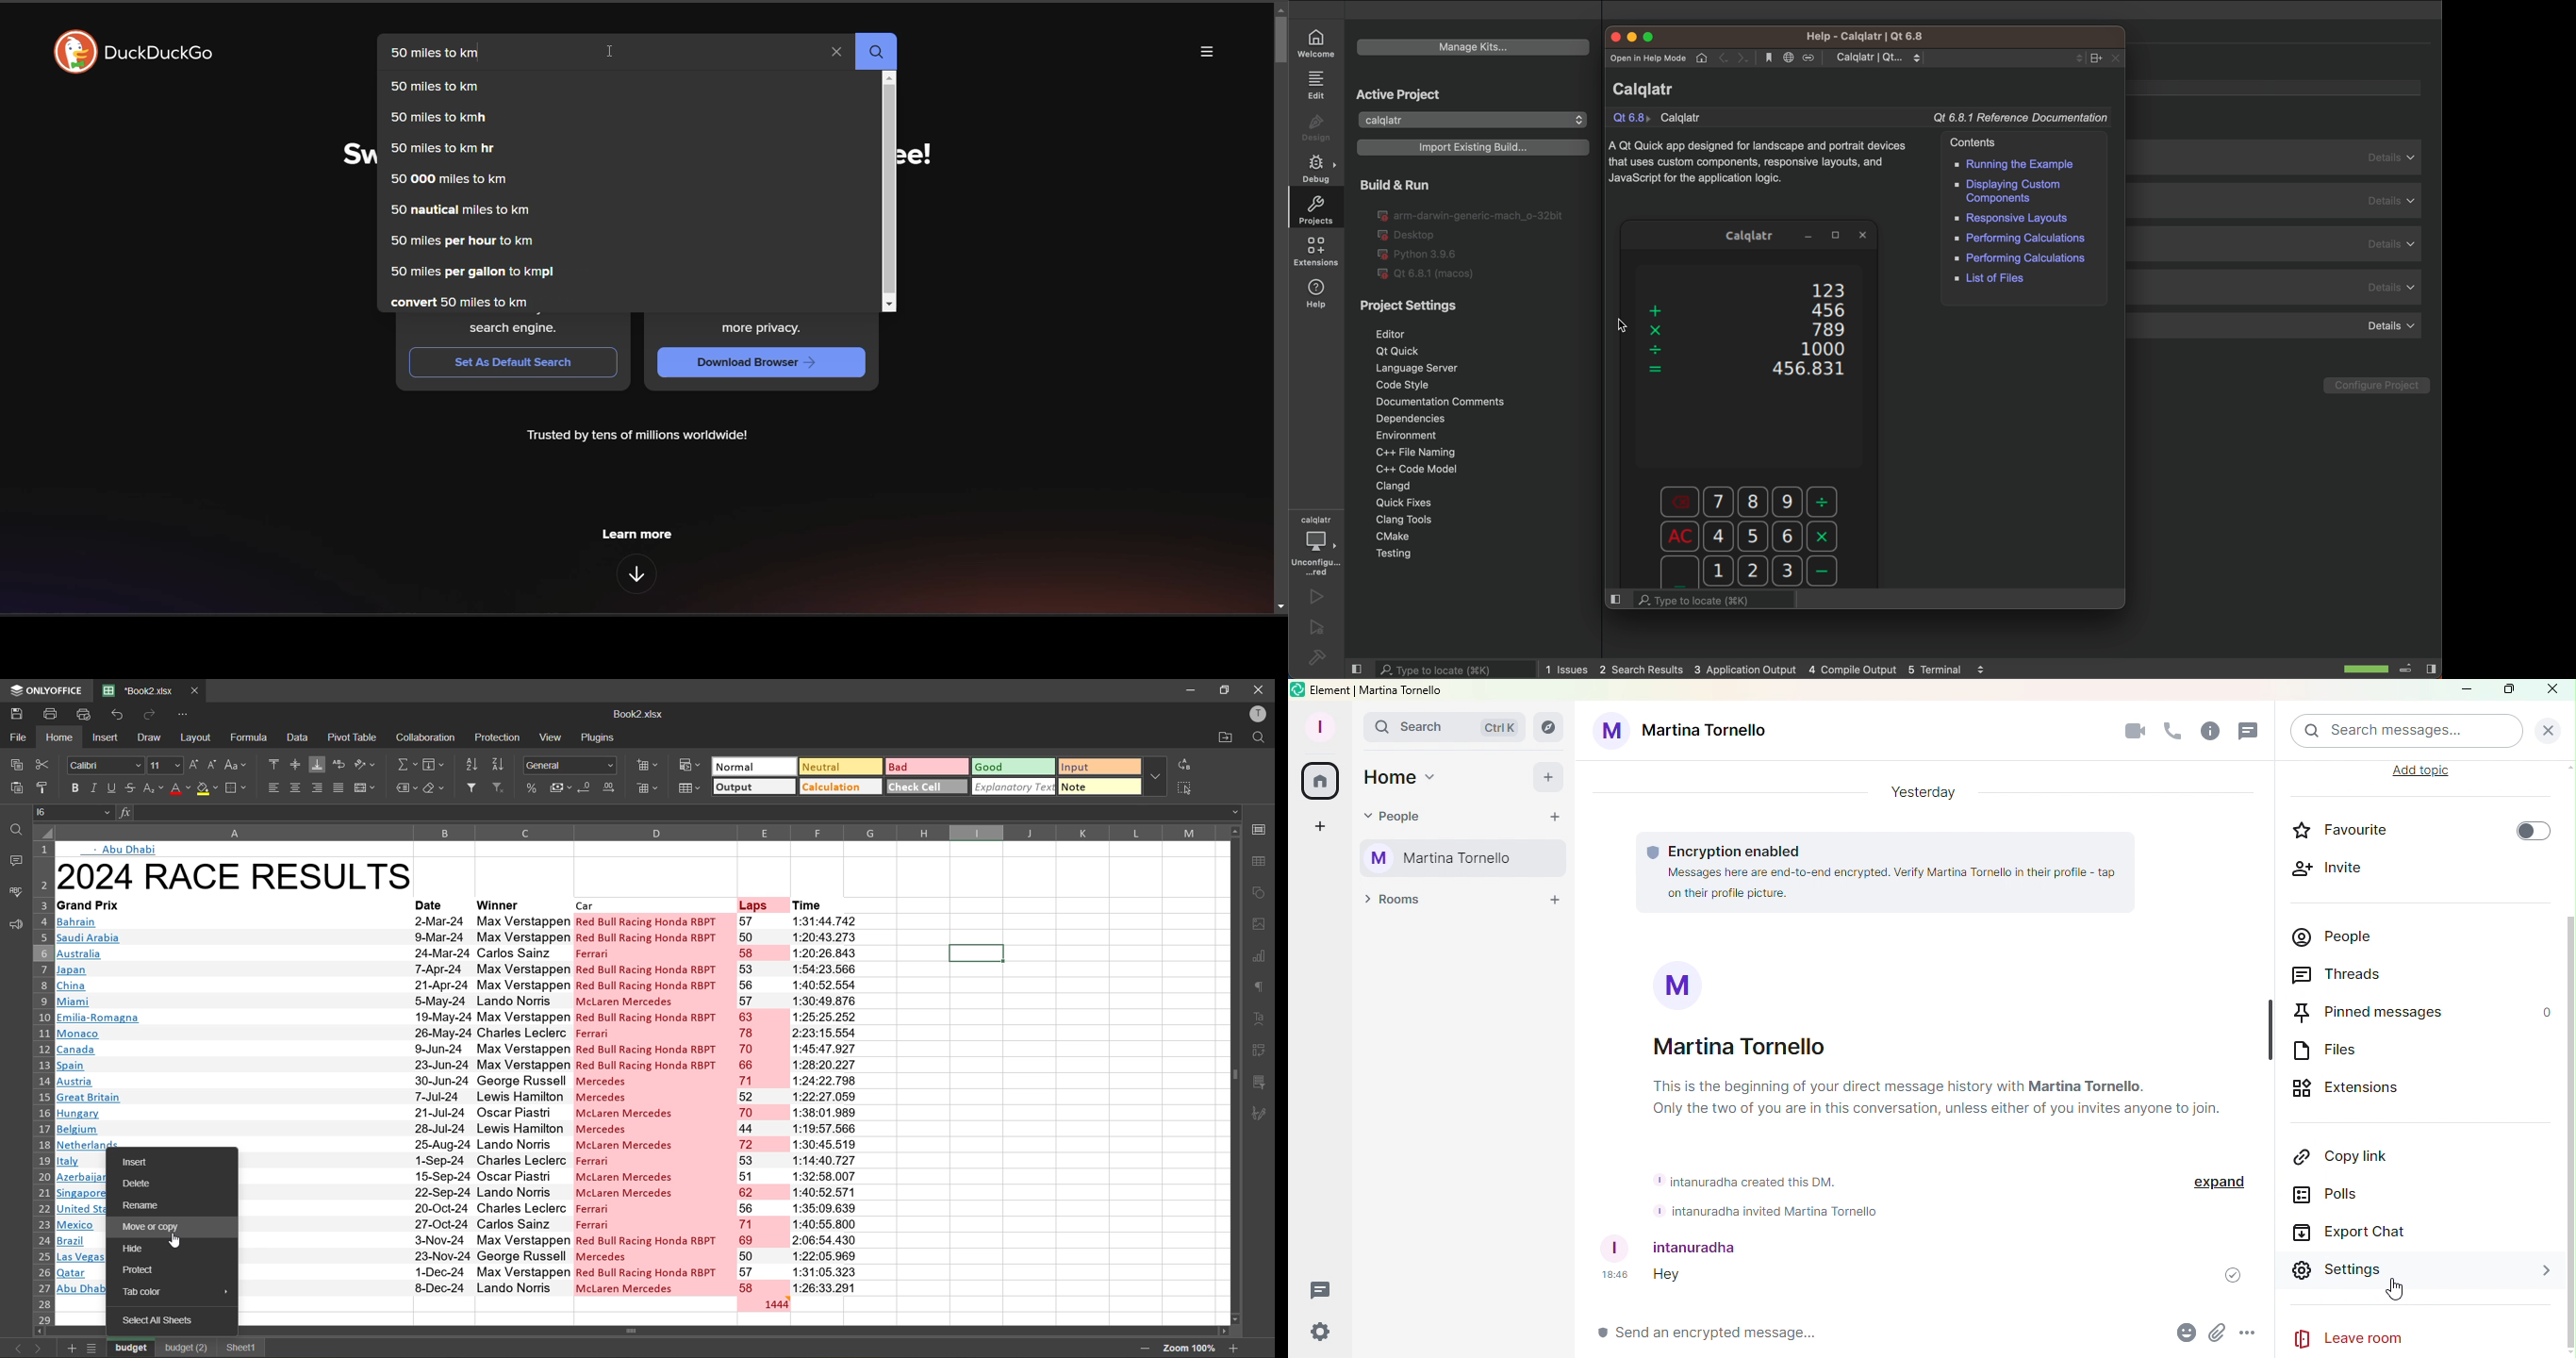  What do you see at coordinates (1422, 366) in the screenshot?
I see `language server` at bounding box center [1422, 366].